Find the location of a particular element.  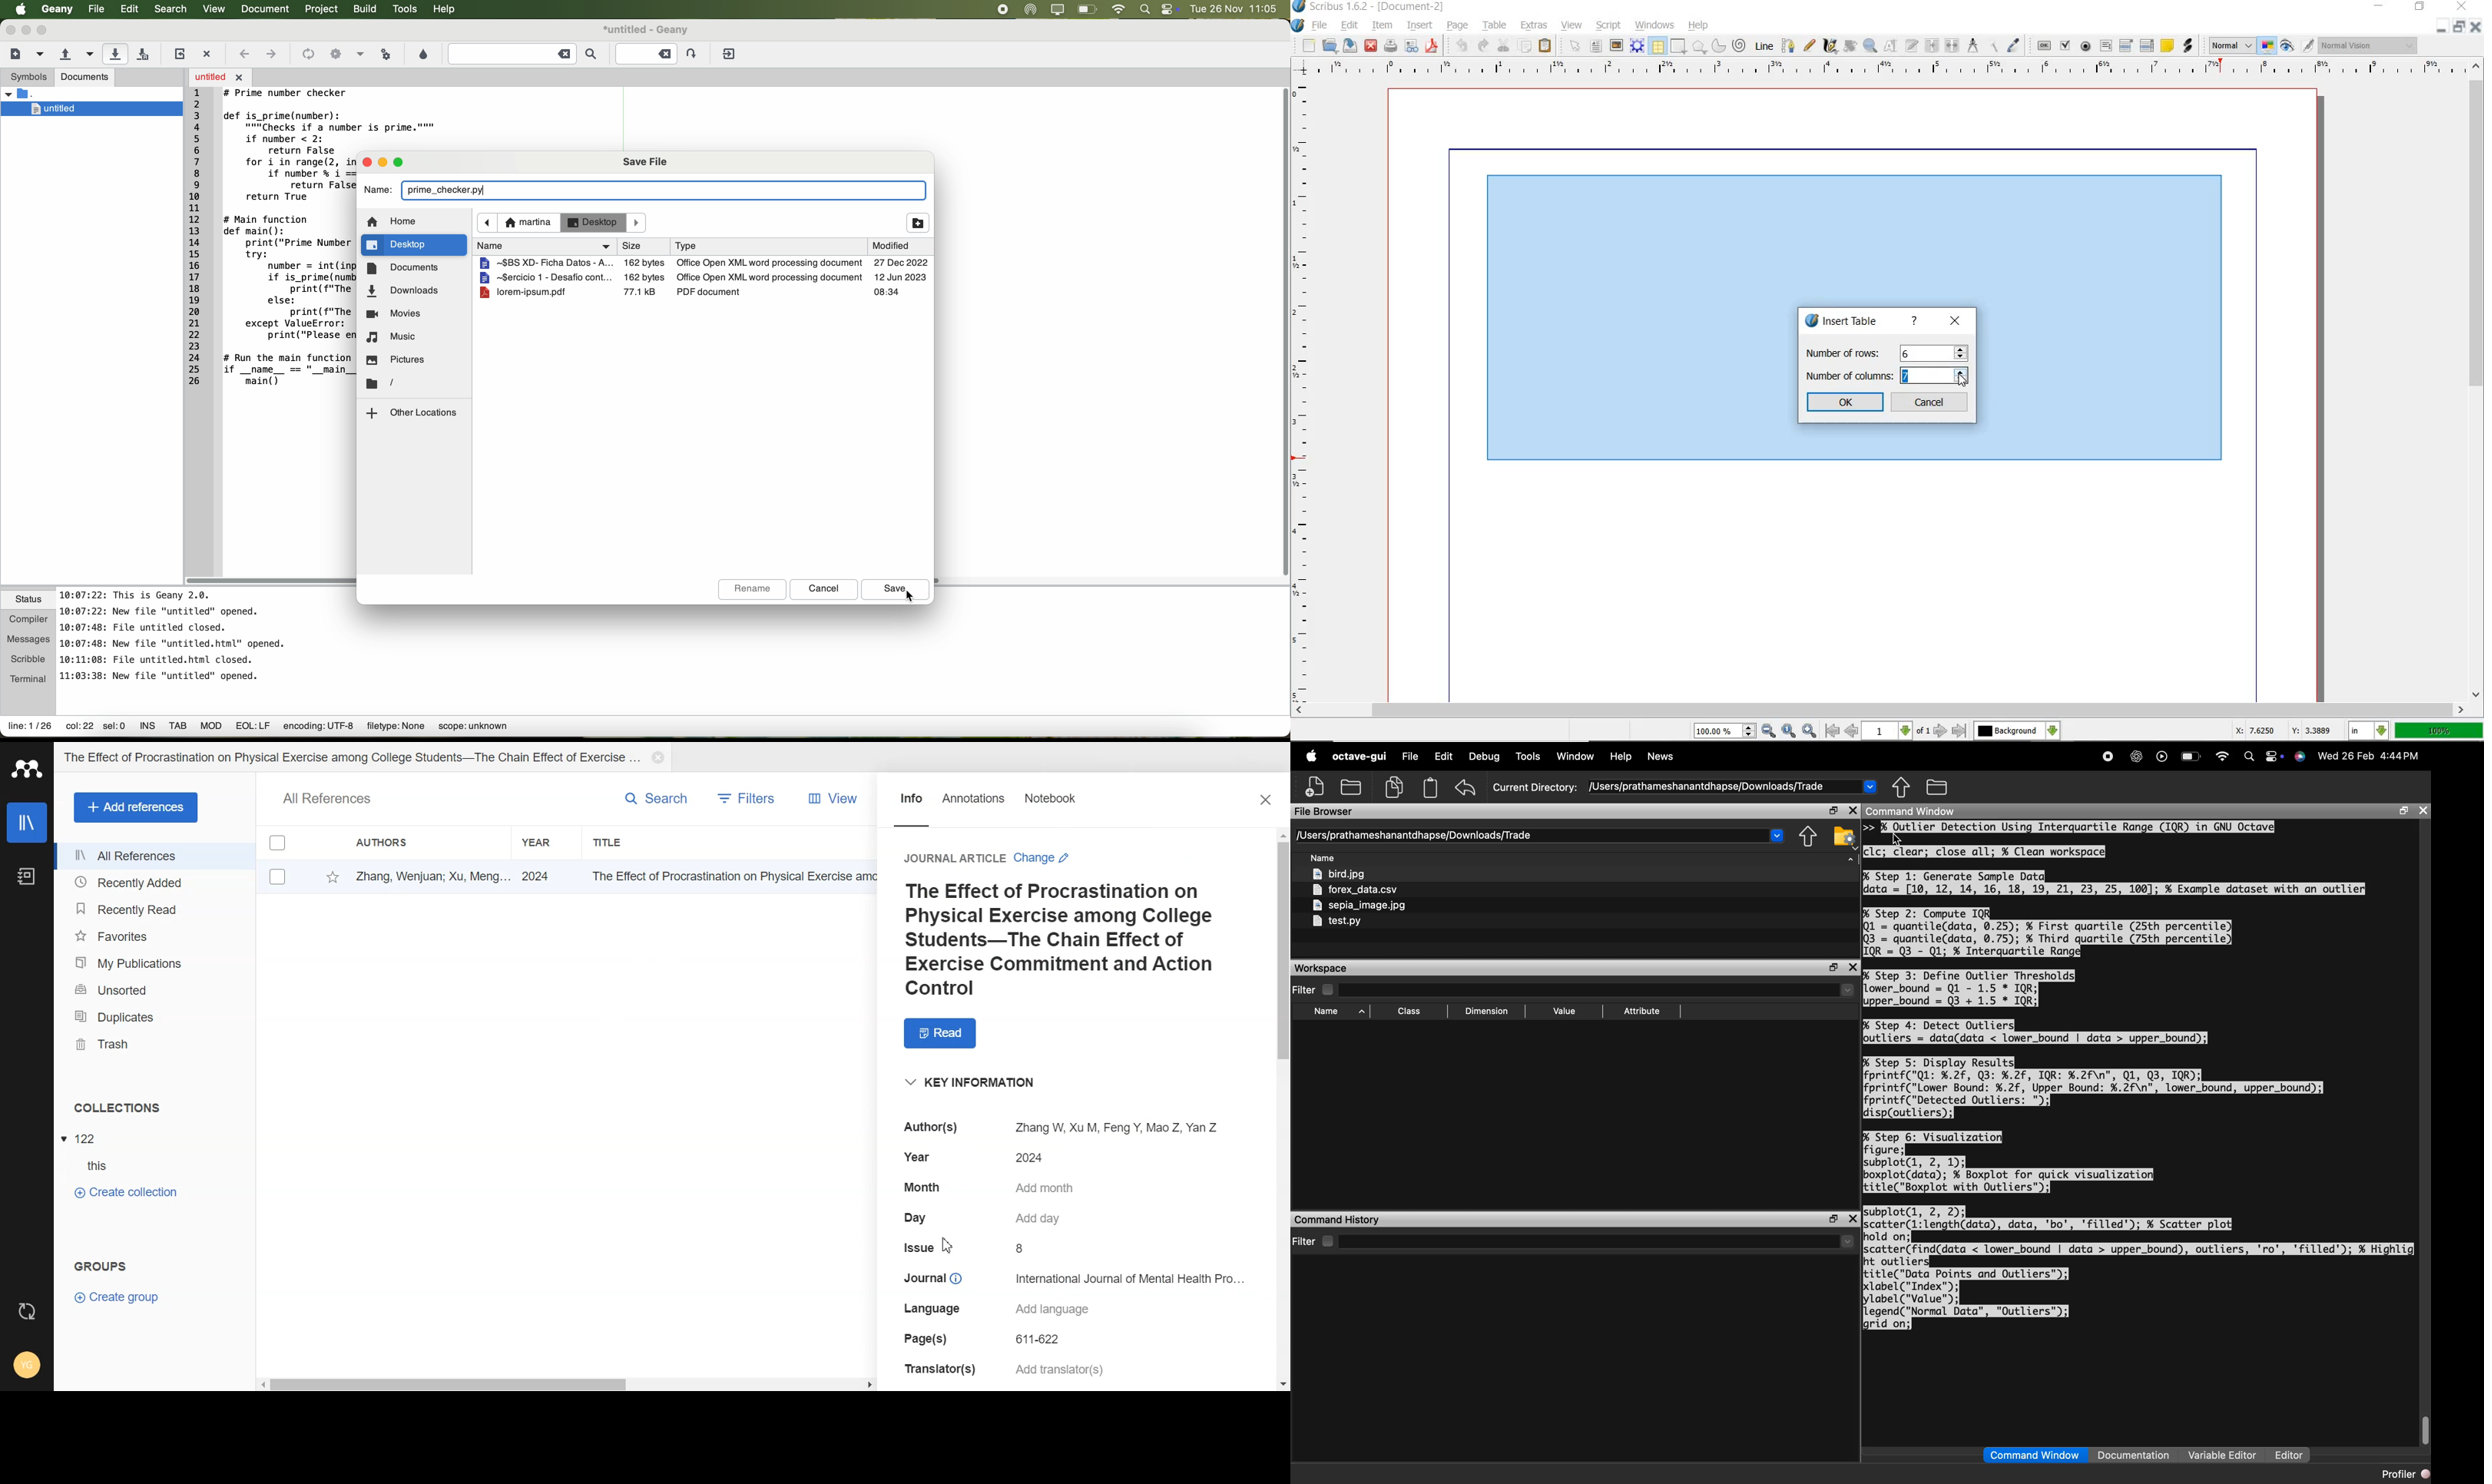

go to last page is located at coordinates (1959, 731).